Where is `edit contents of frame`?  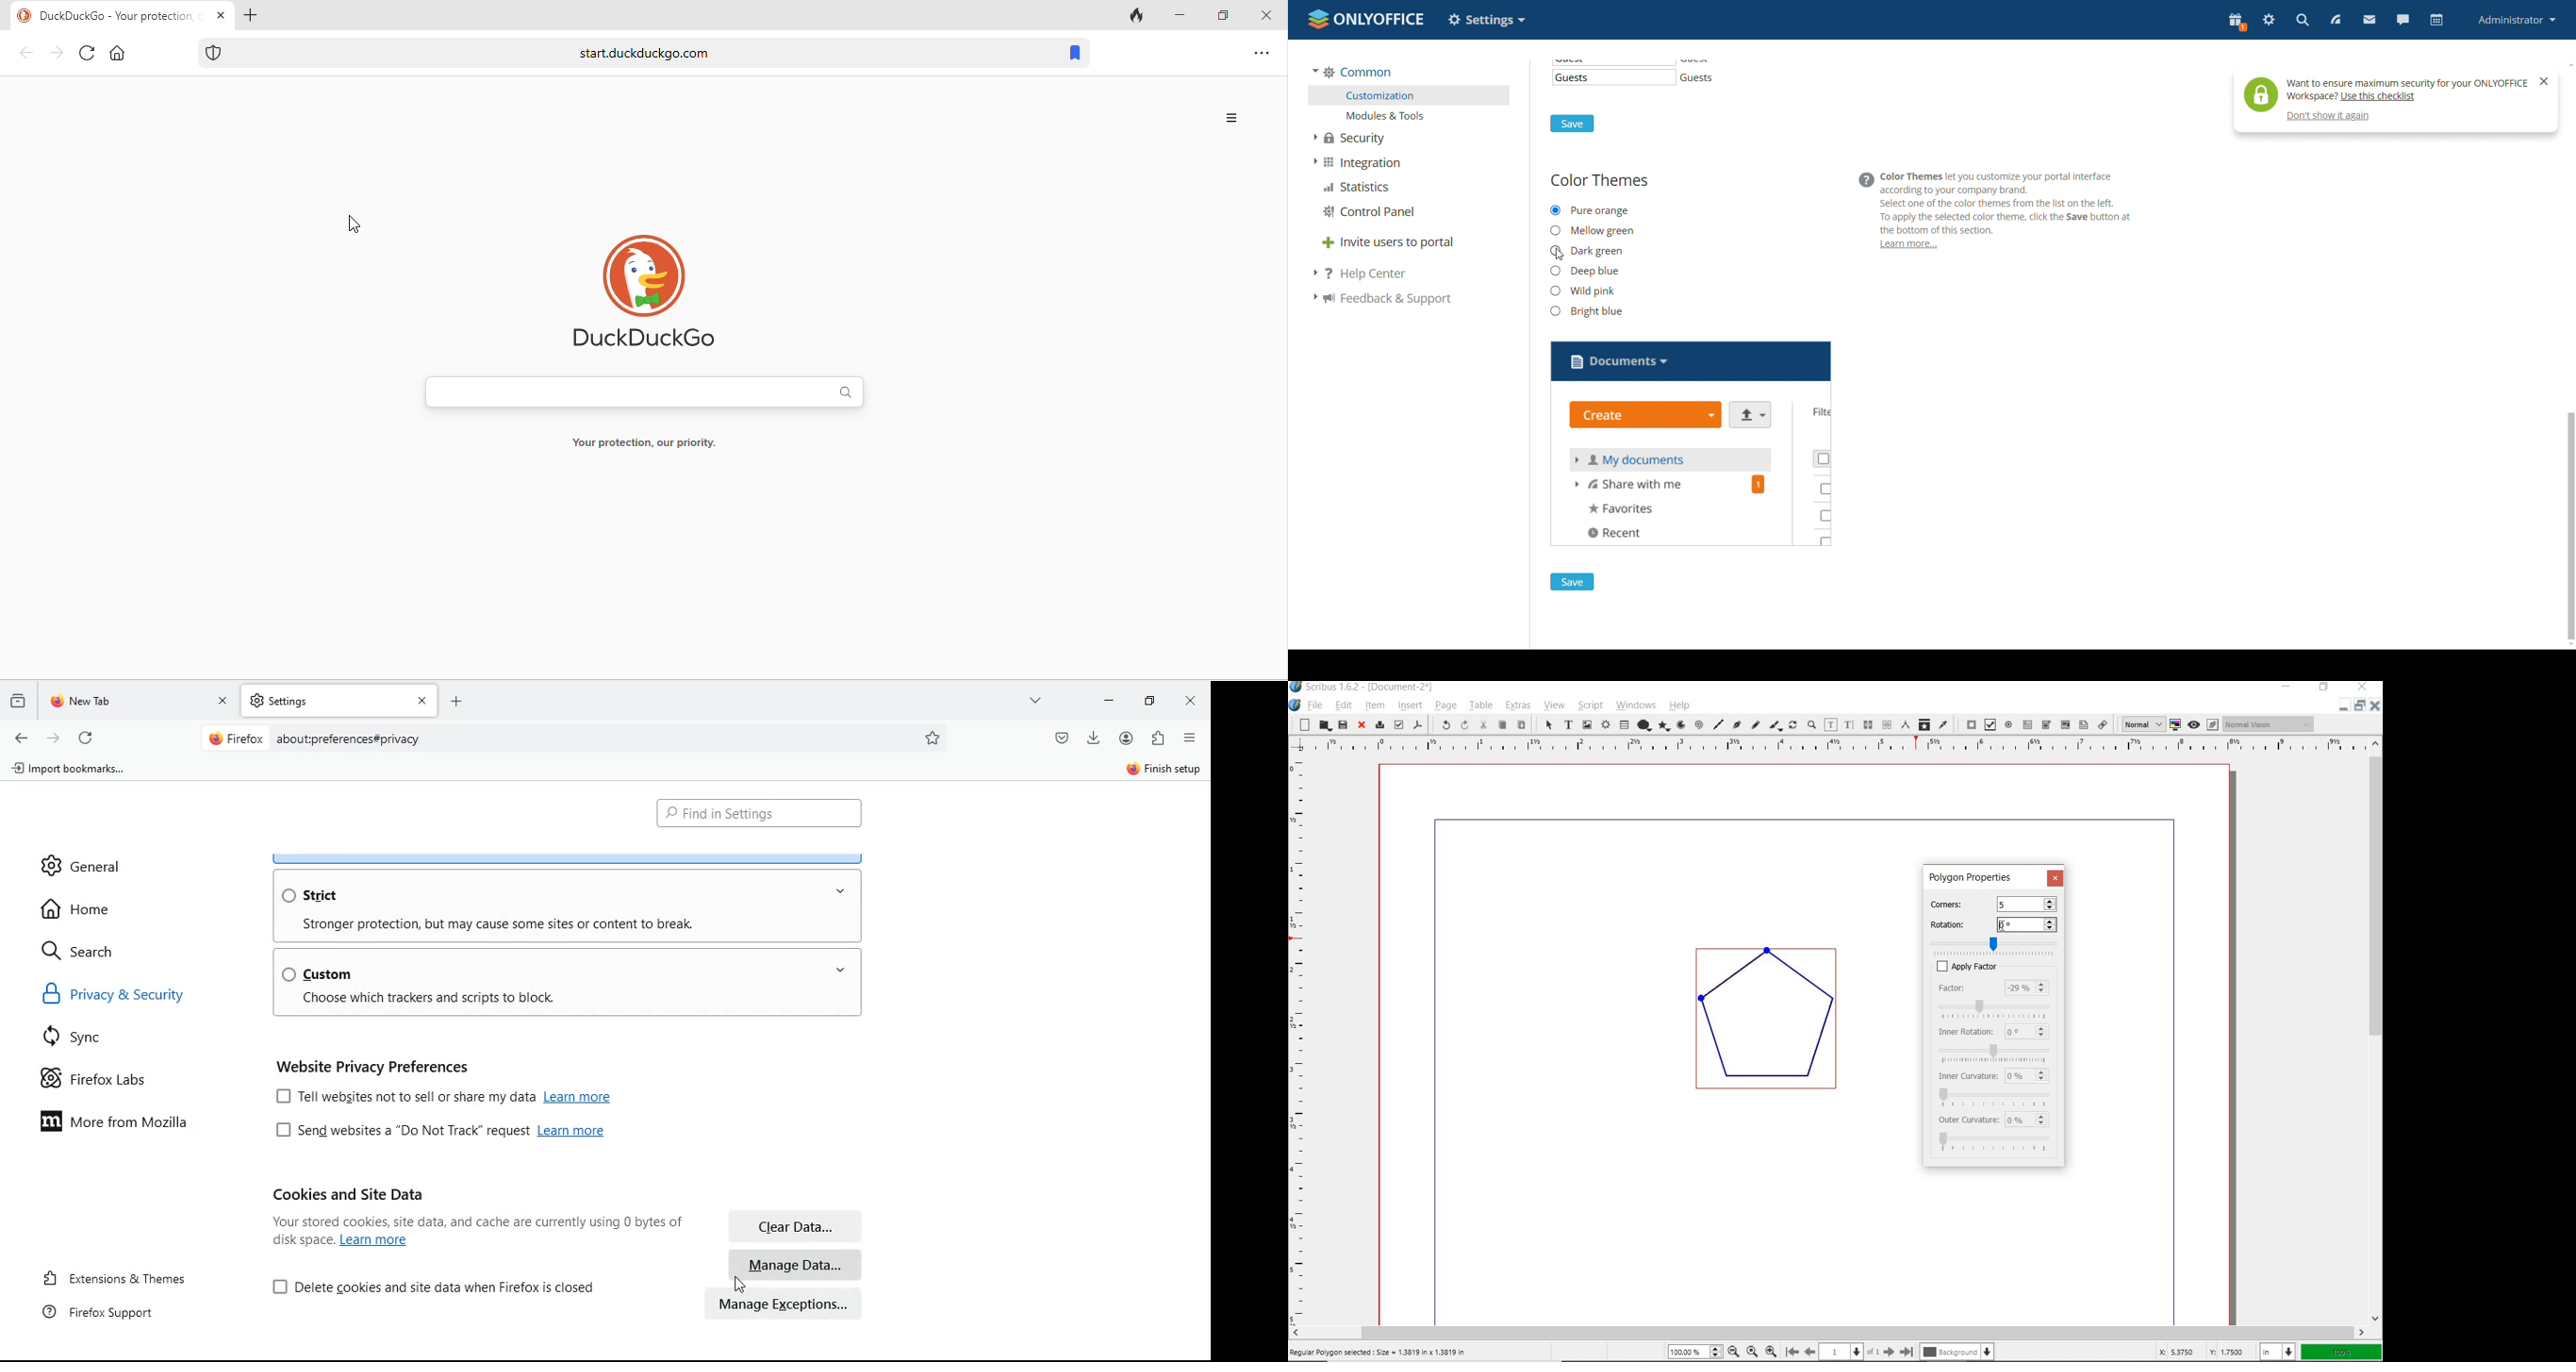 edit contents of frame is located at coordinates (1831, 724).